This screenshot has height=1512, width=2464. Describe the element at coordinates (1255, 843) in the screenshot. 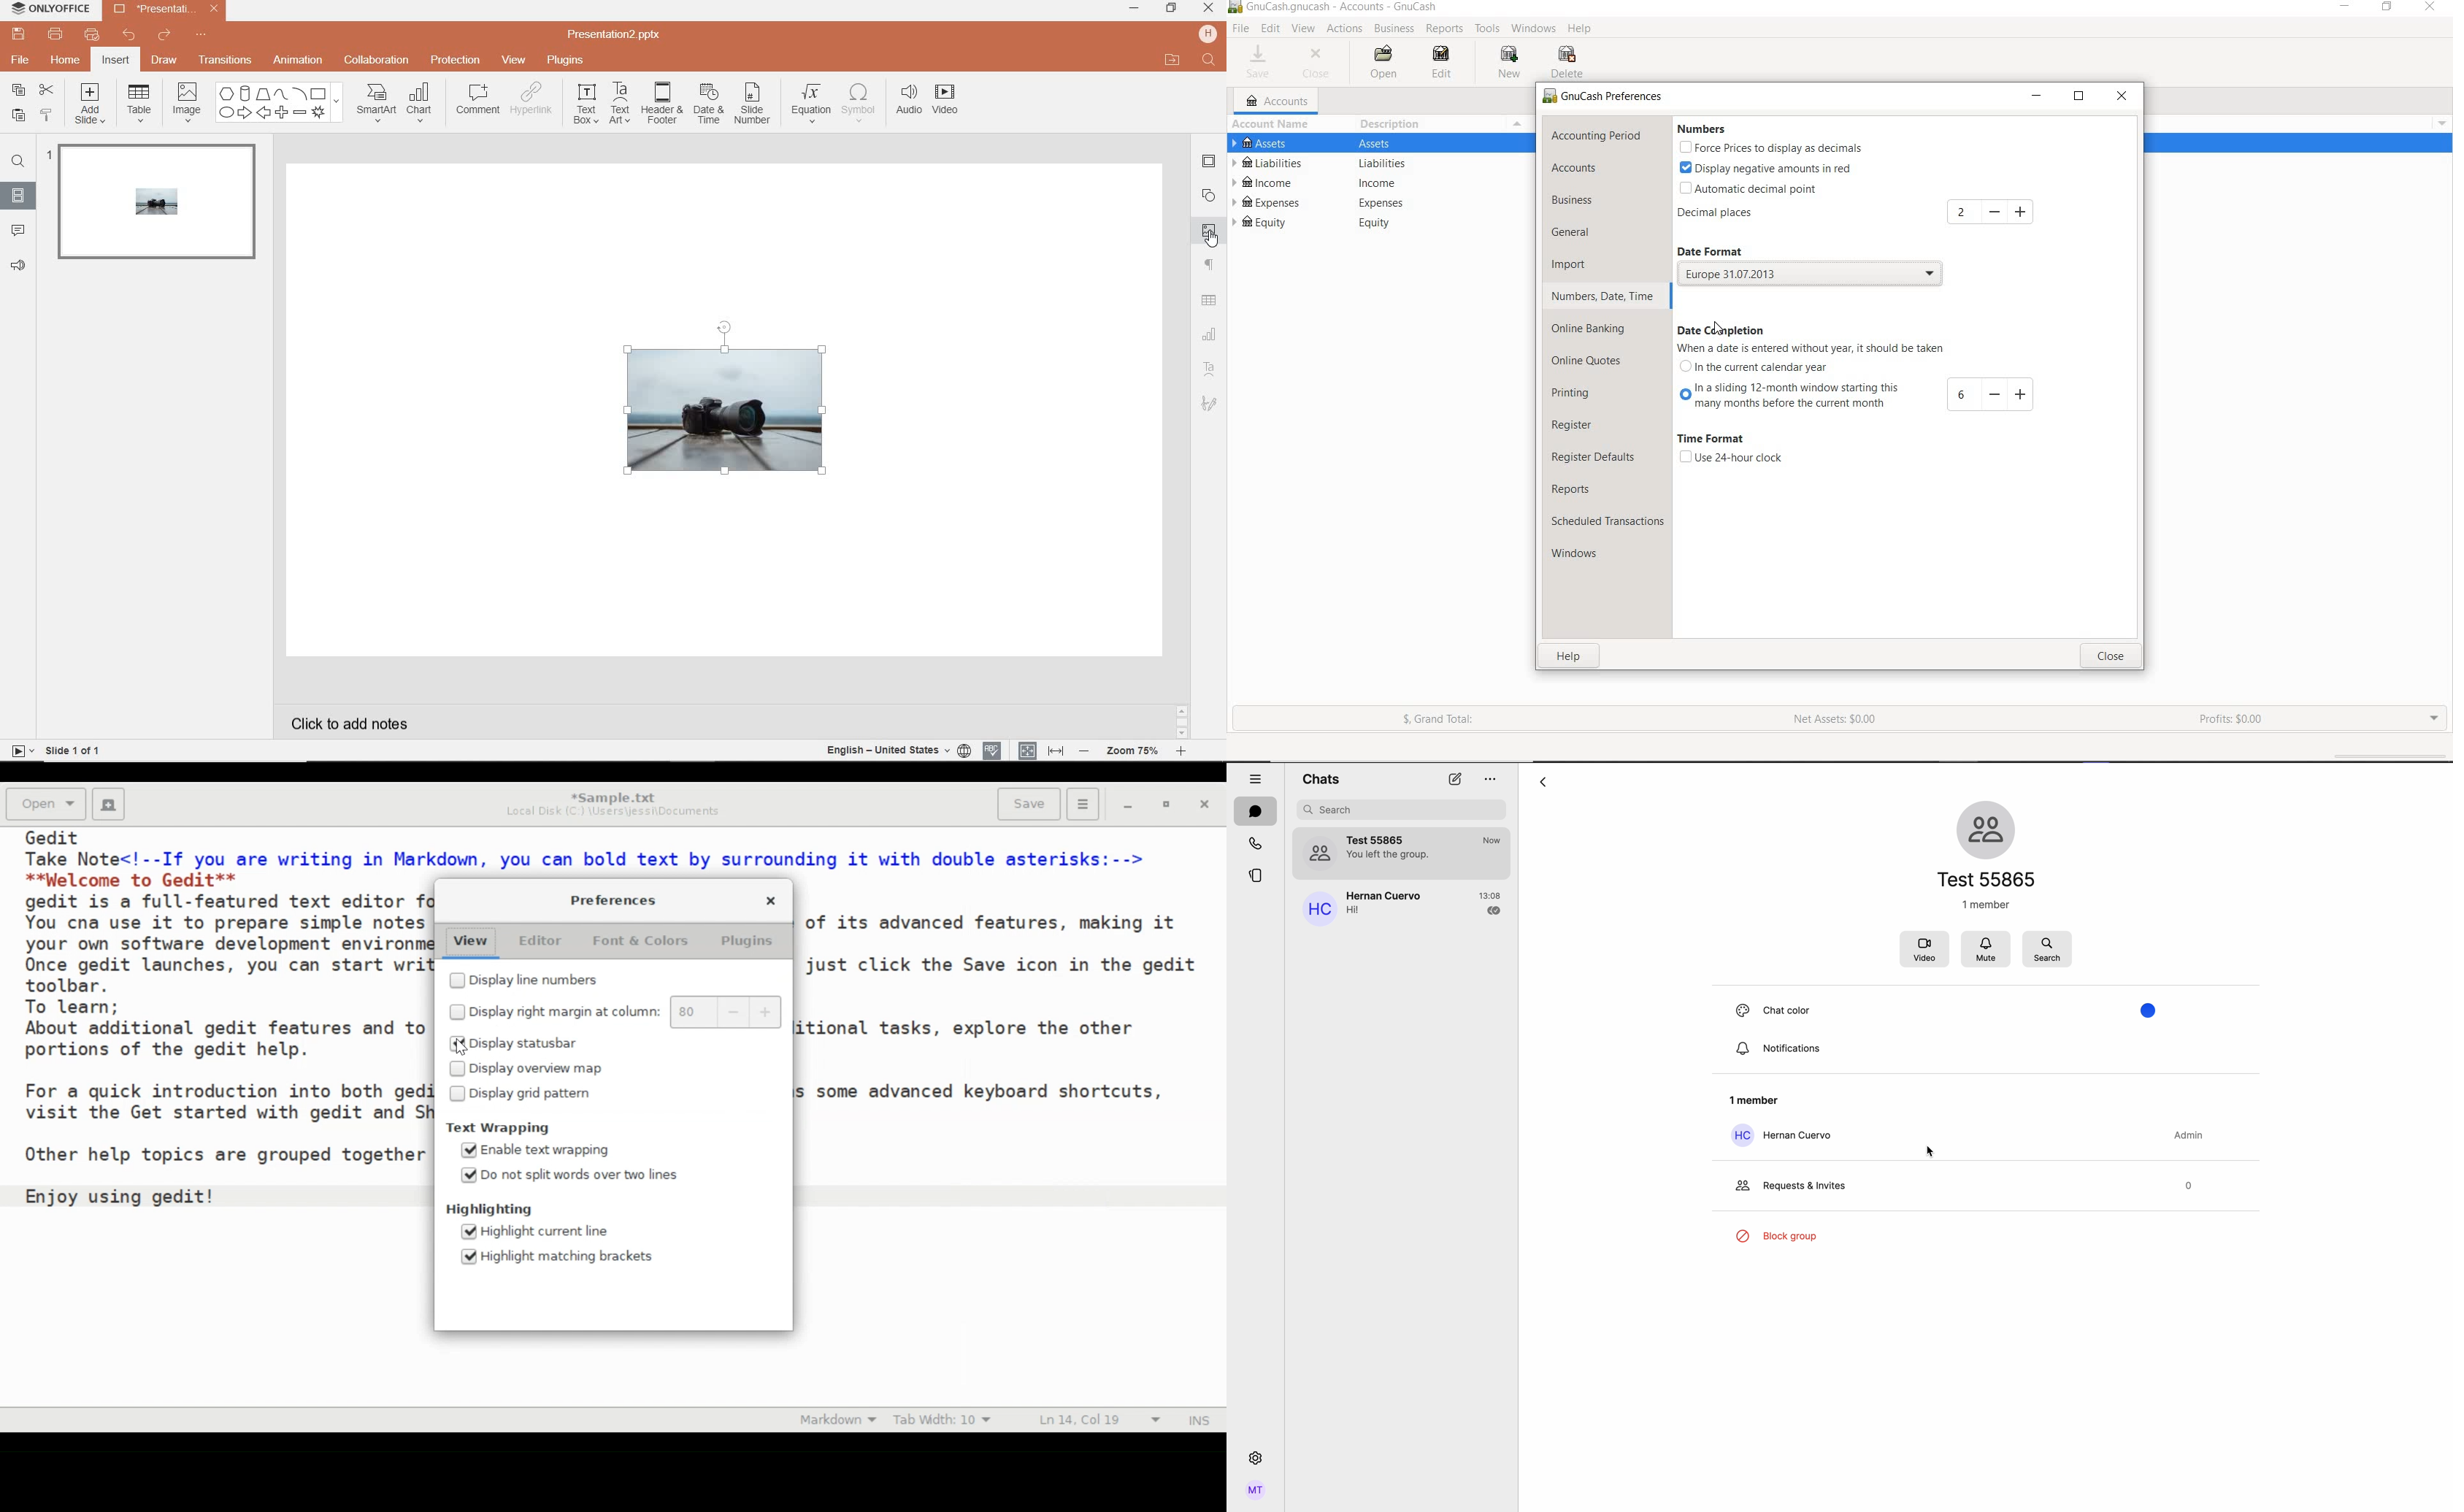

I see `calls` at that location.